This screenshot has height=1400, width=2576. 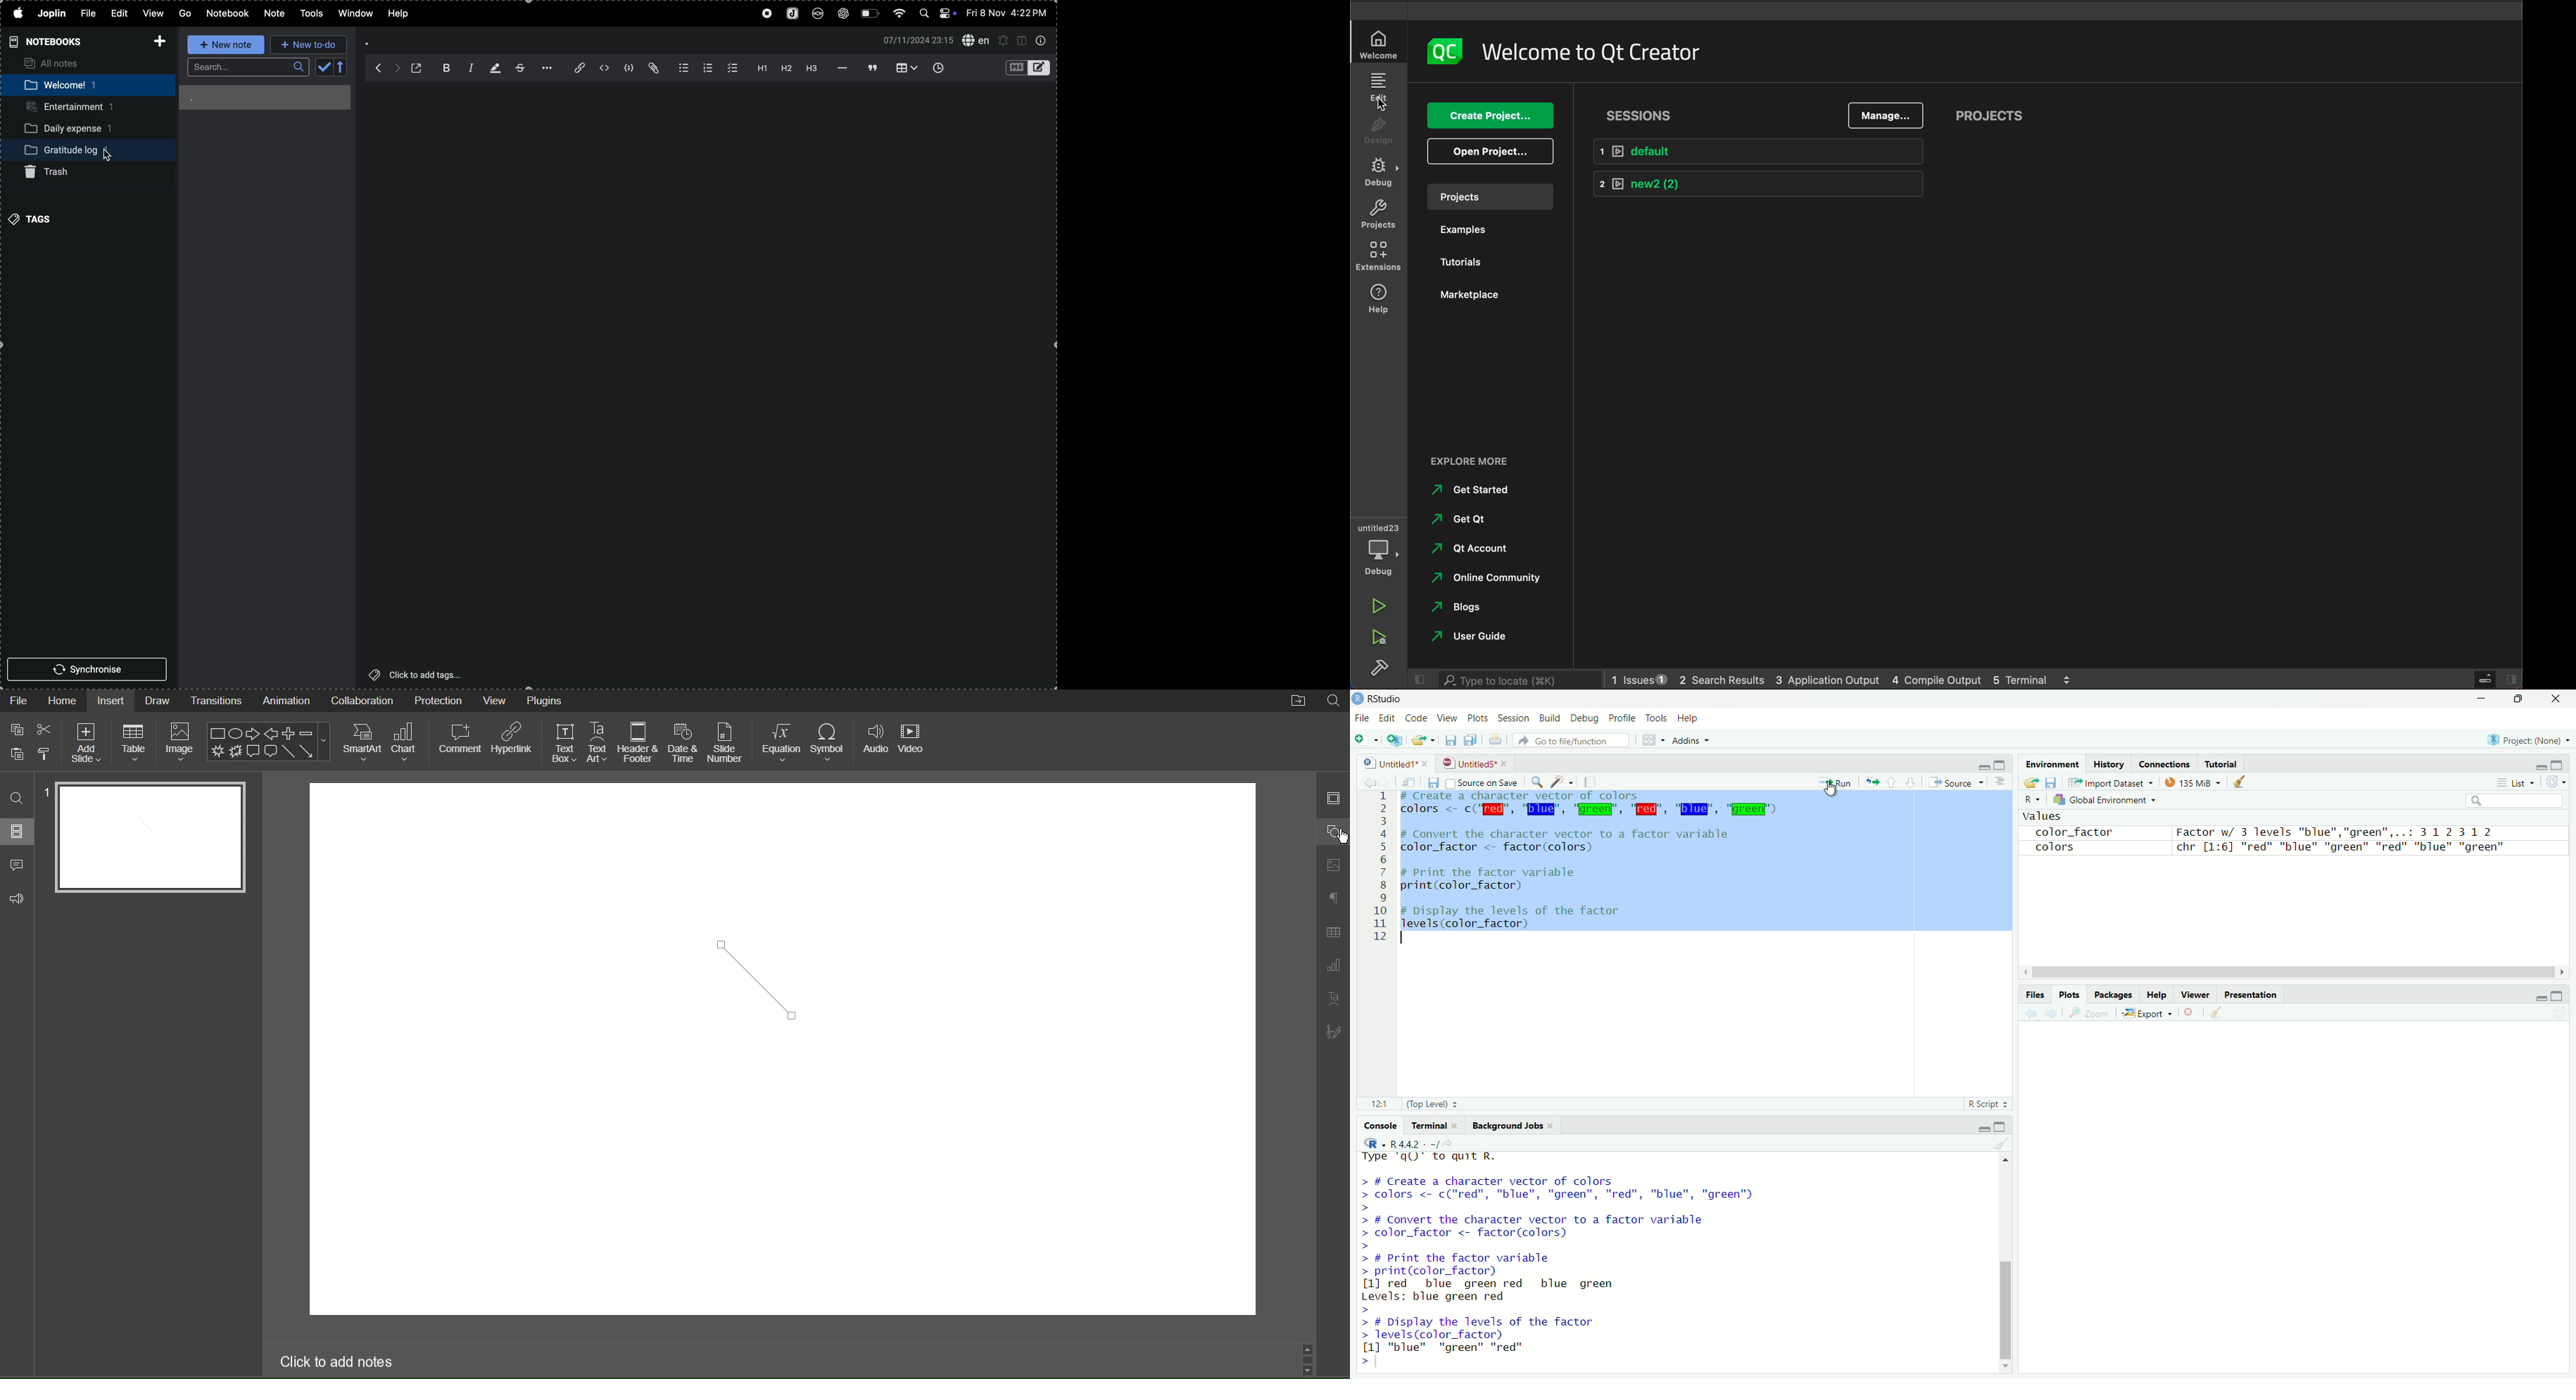 What do you see at coordinates (2514, 783) in the screenshot?
I see `list` at bounding box center [2514, 783].